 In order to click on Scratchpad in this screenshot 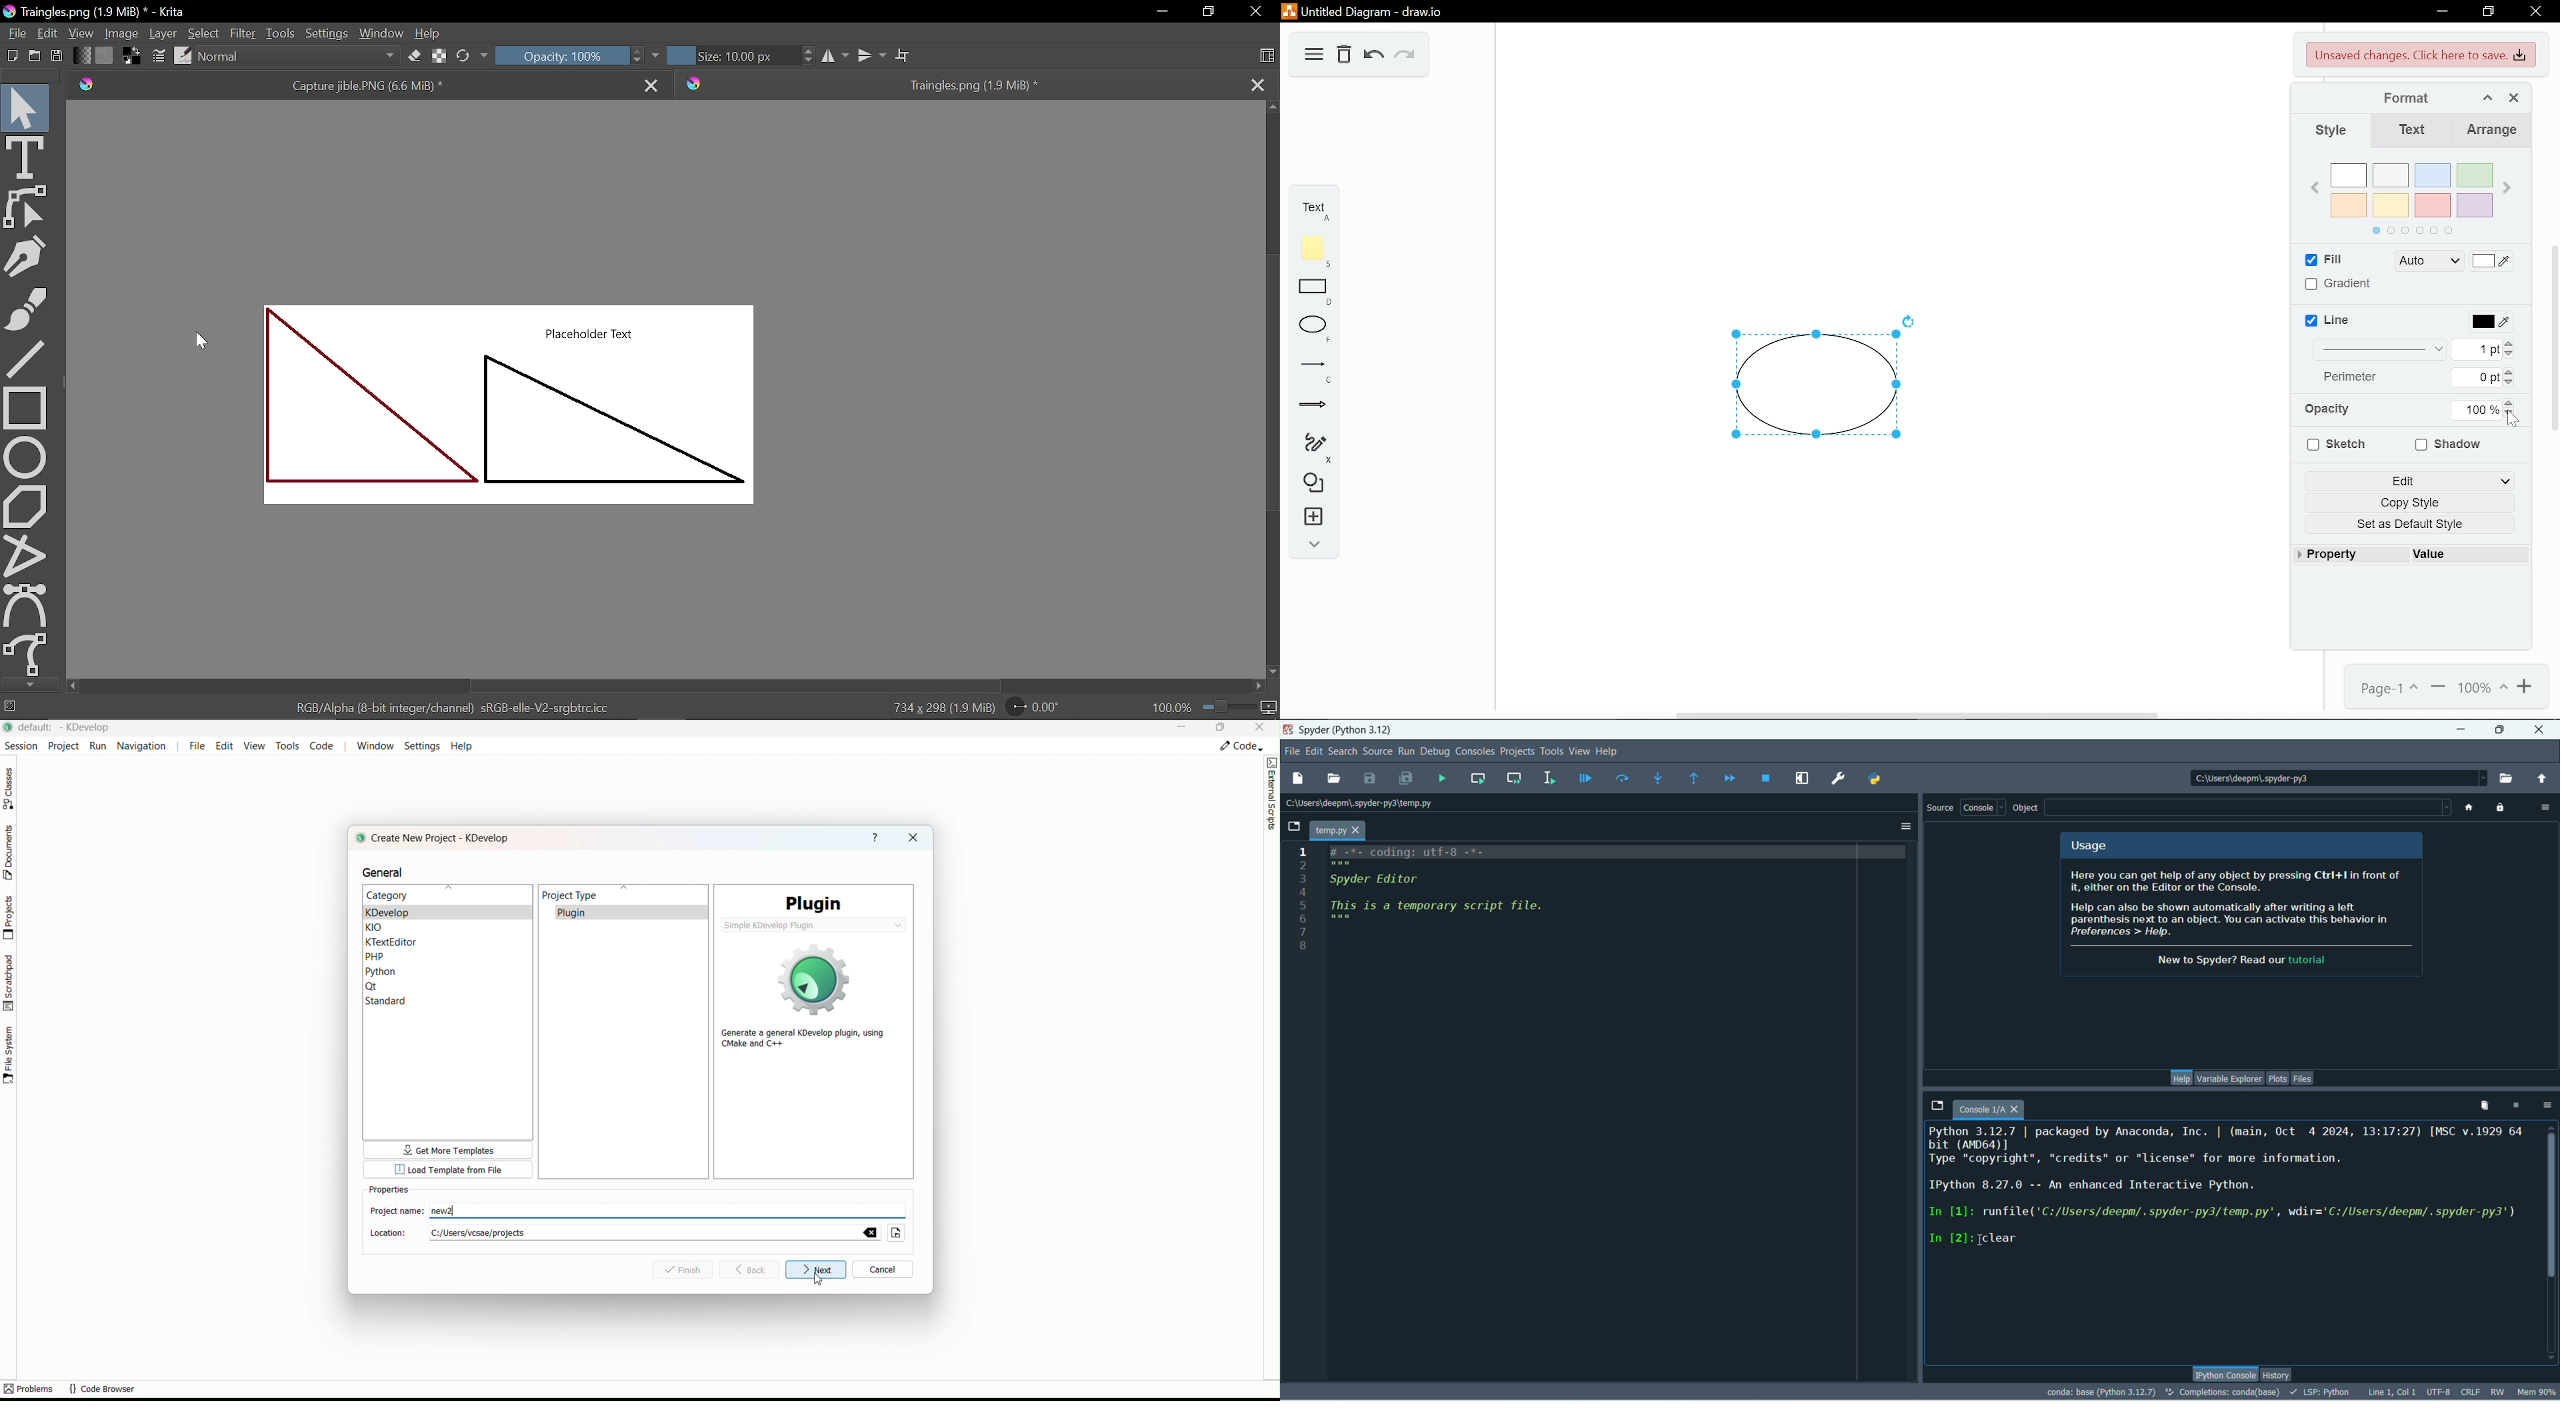, I will do `click(10, 982)`.